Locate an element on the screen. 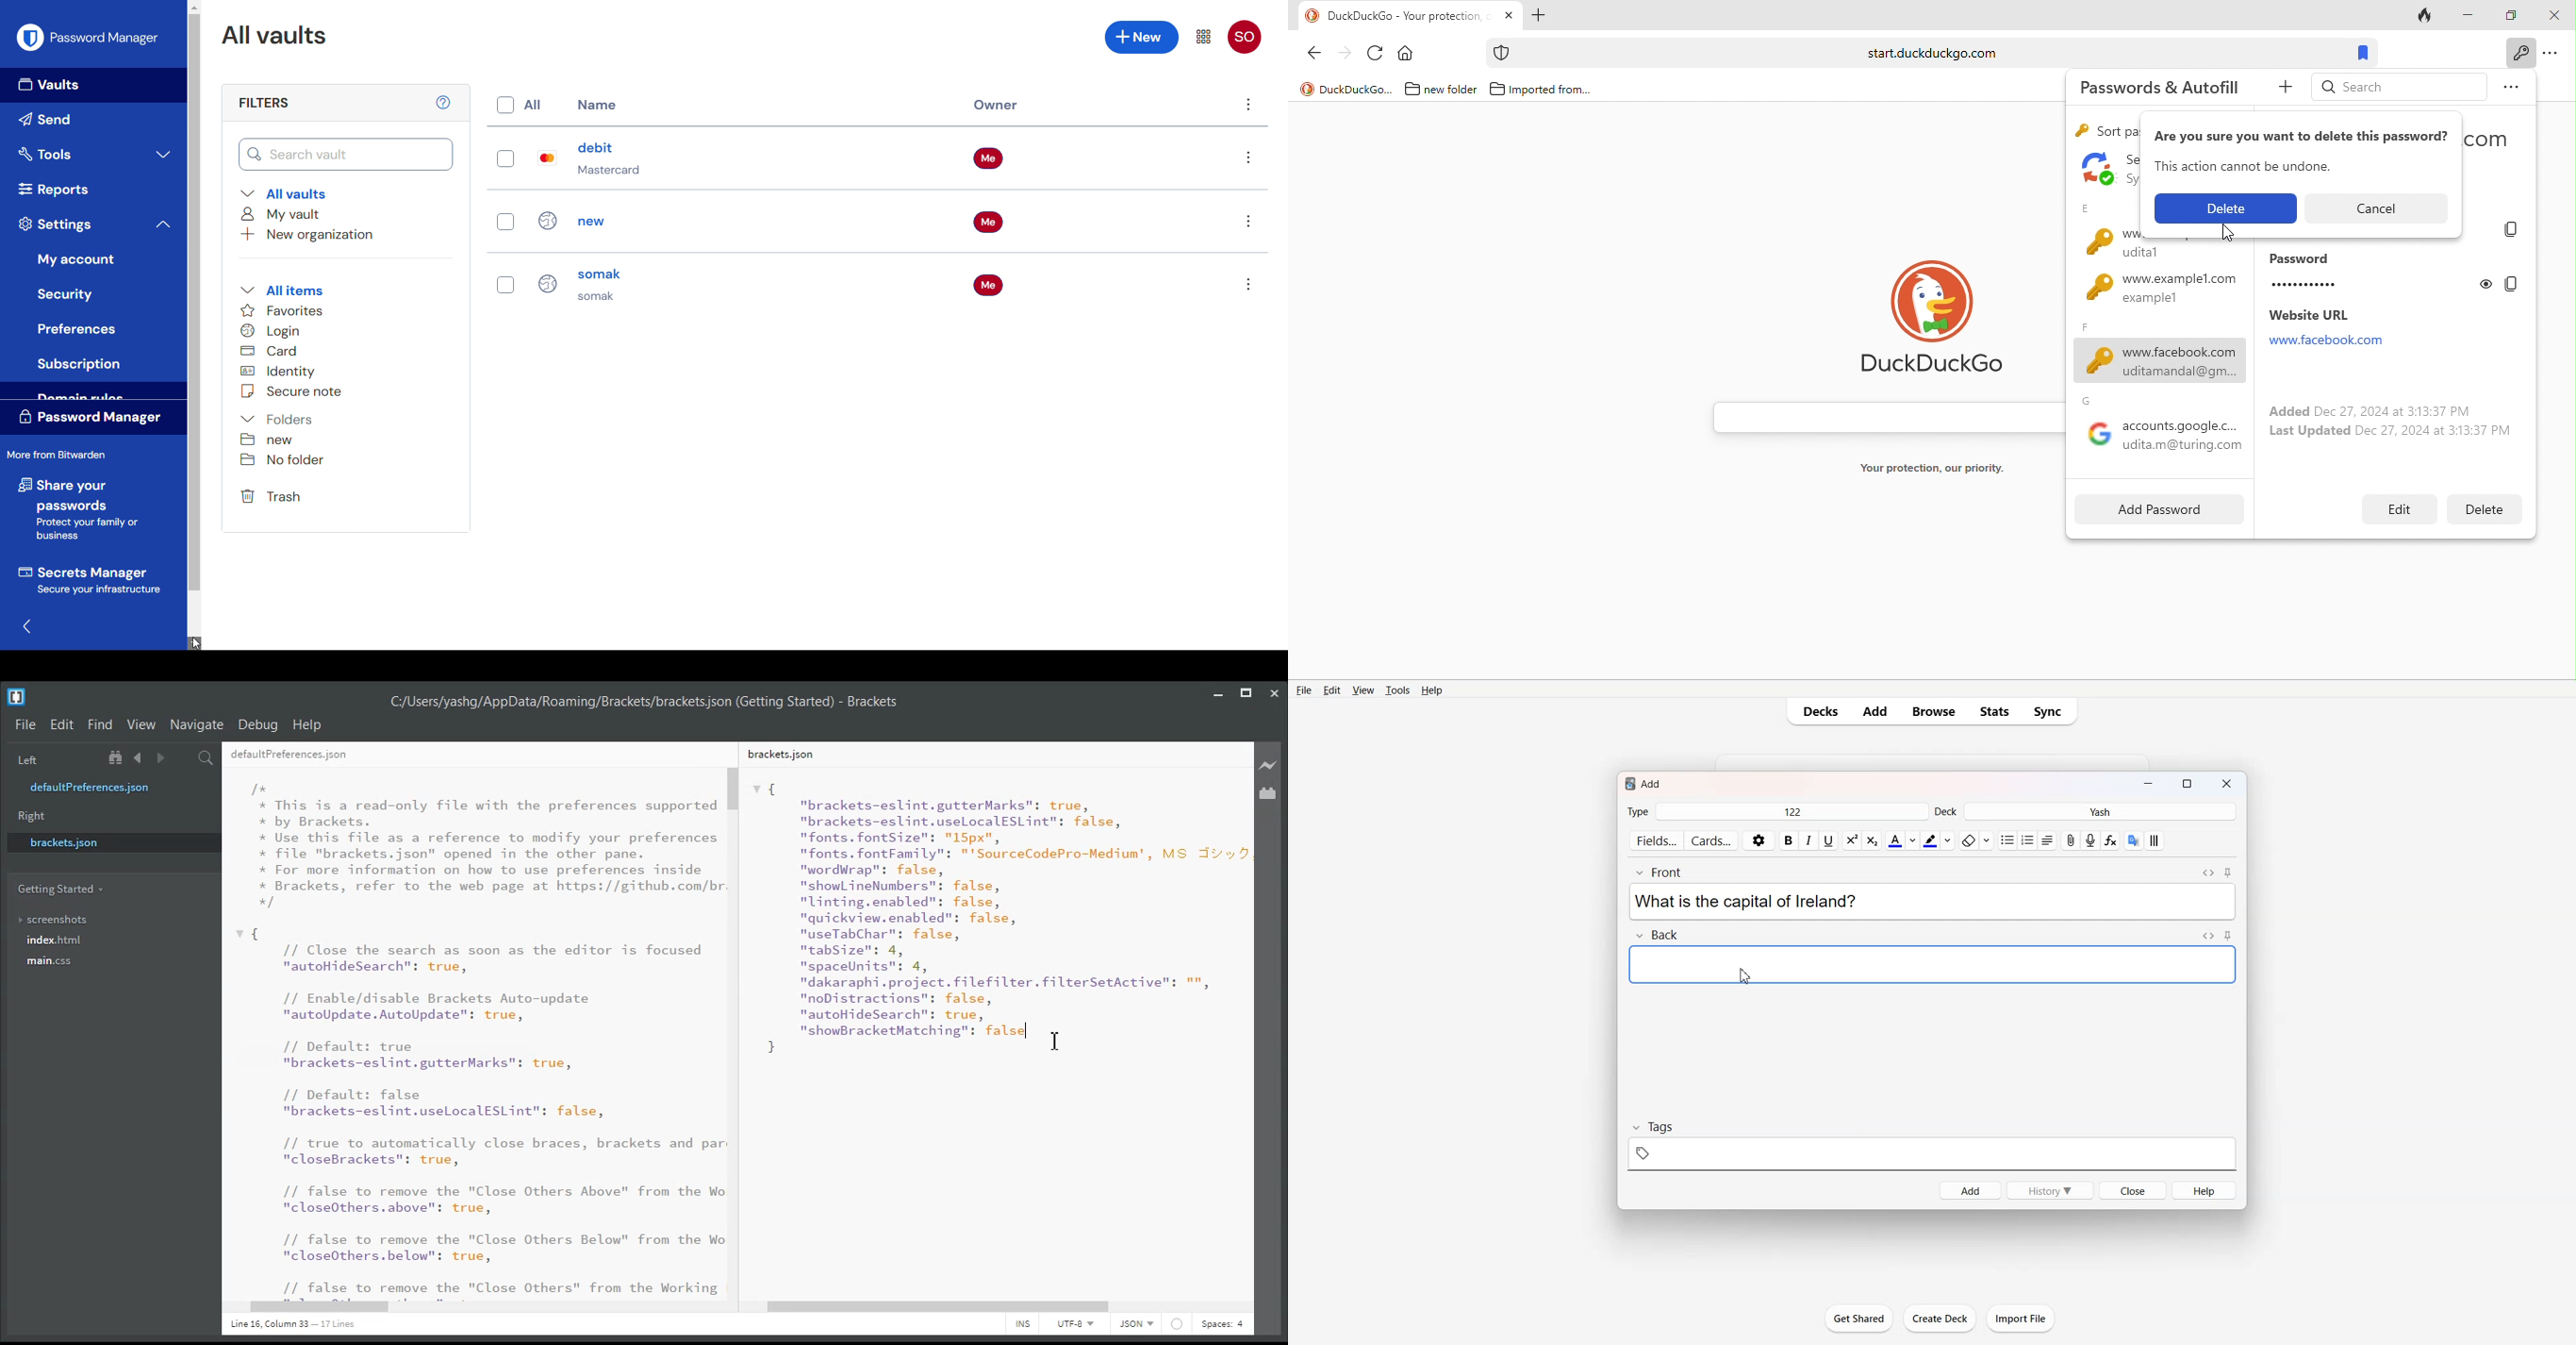 This screenshot has height=1372, width=2576. Secrets manager Secure your infrastructure is located at coordinates (88, 582).